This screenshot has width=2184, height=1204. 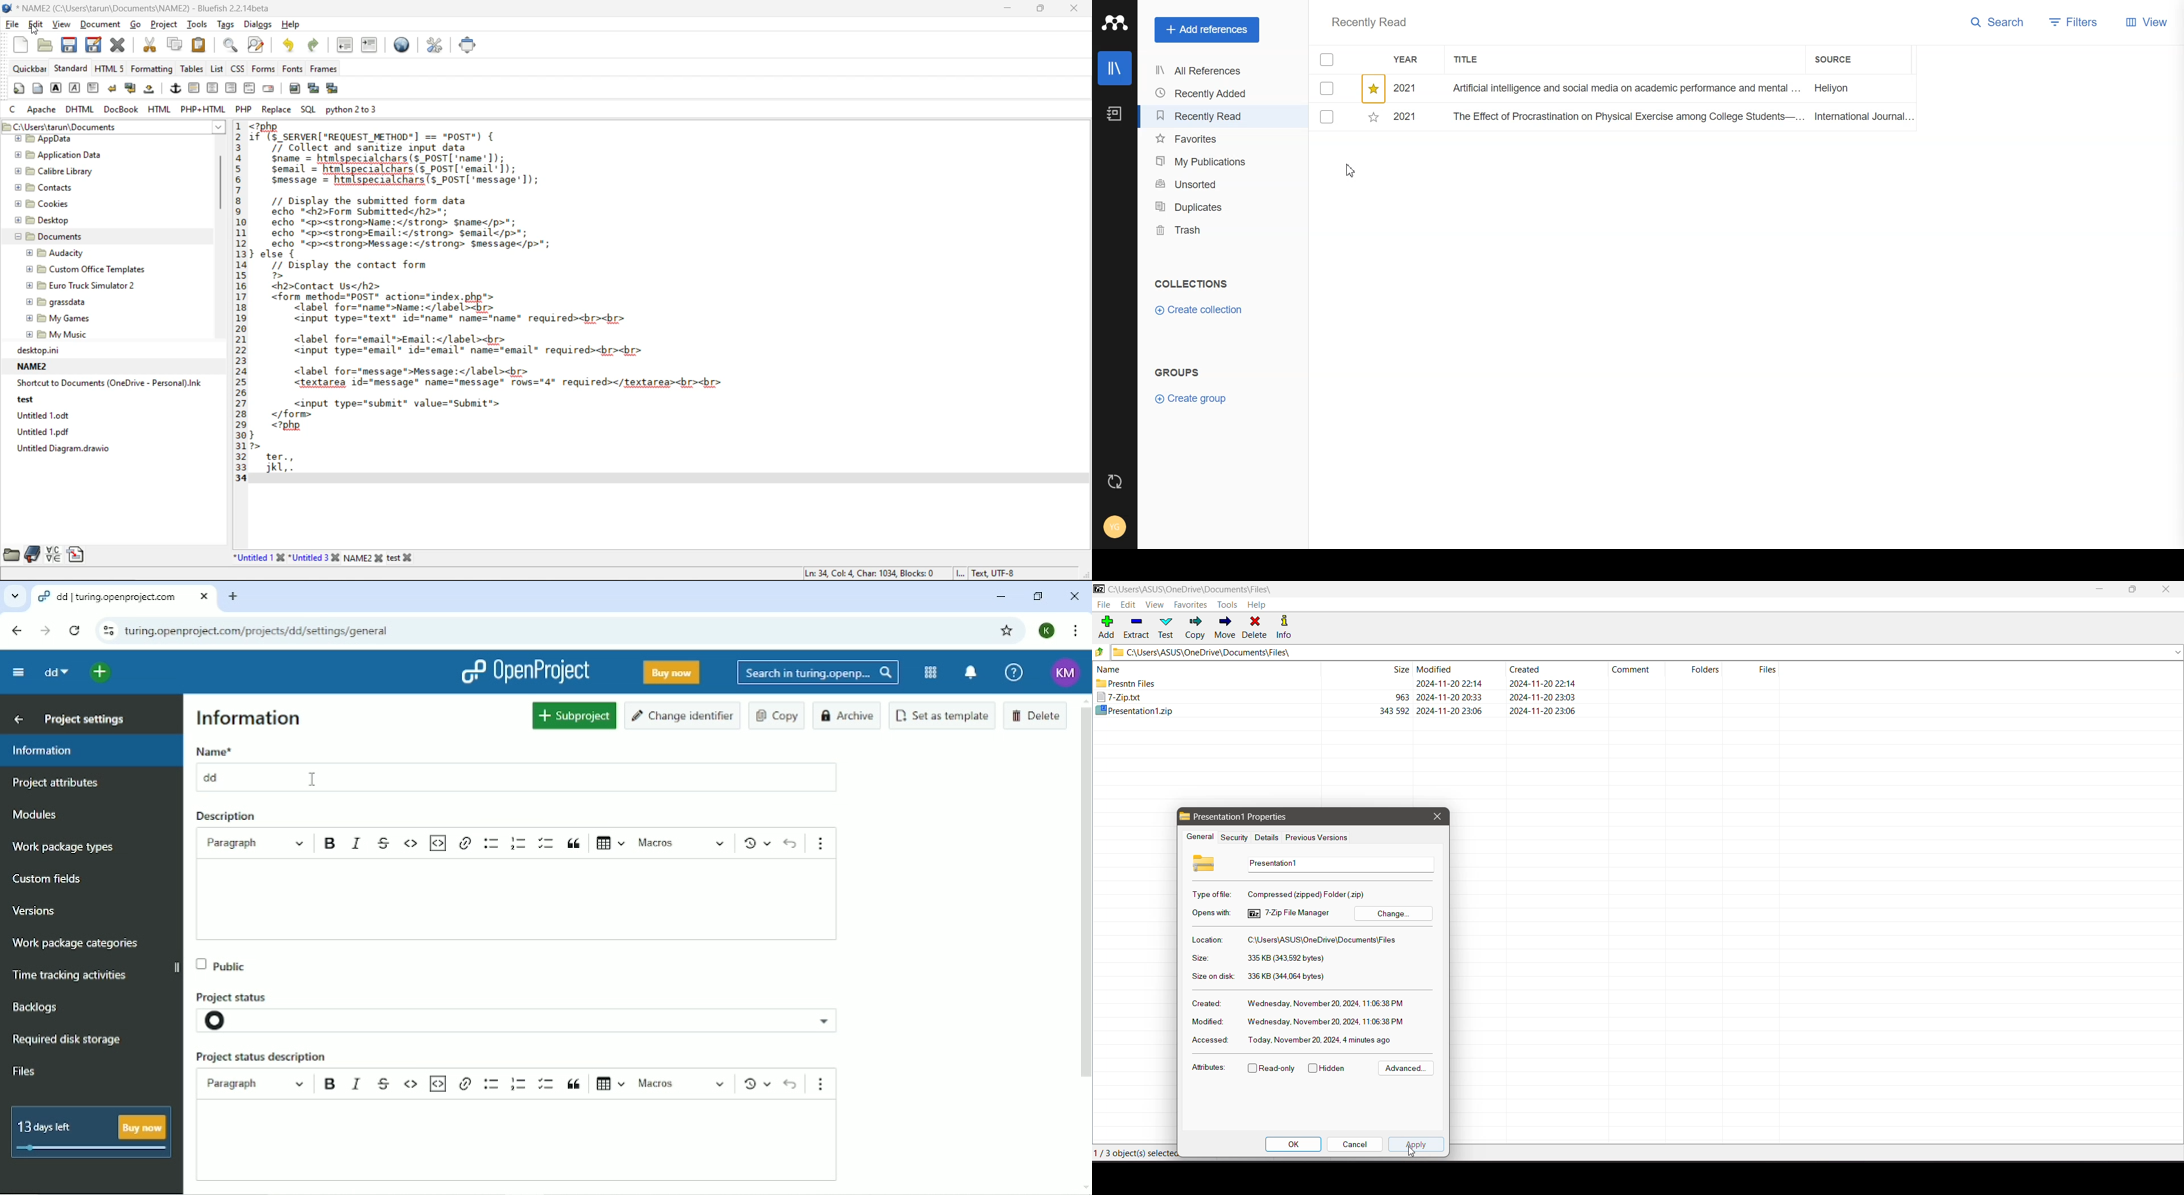 I want to click on To notification center, so click(x=971, y=673).